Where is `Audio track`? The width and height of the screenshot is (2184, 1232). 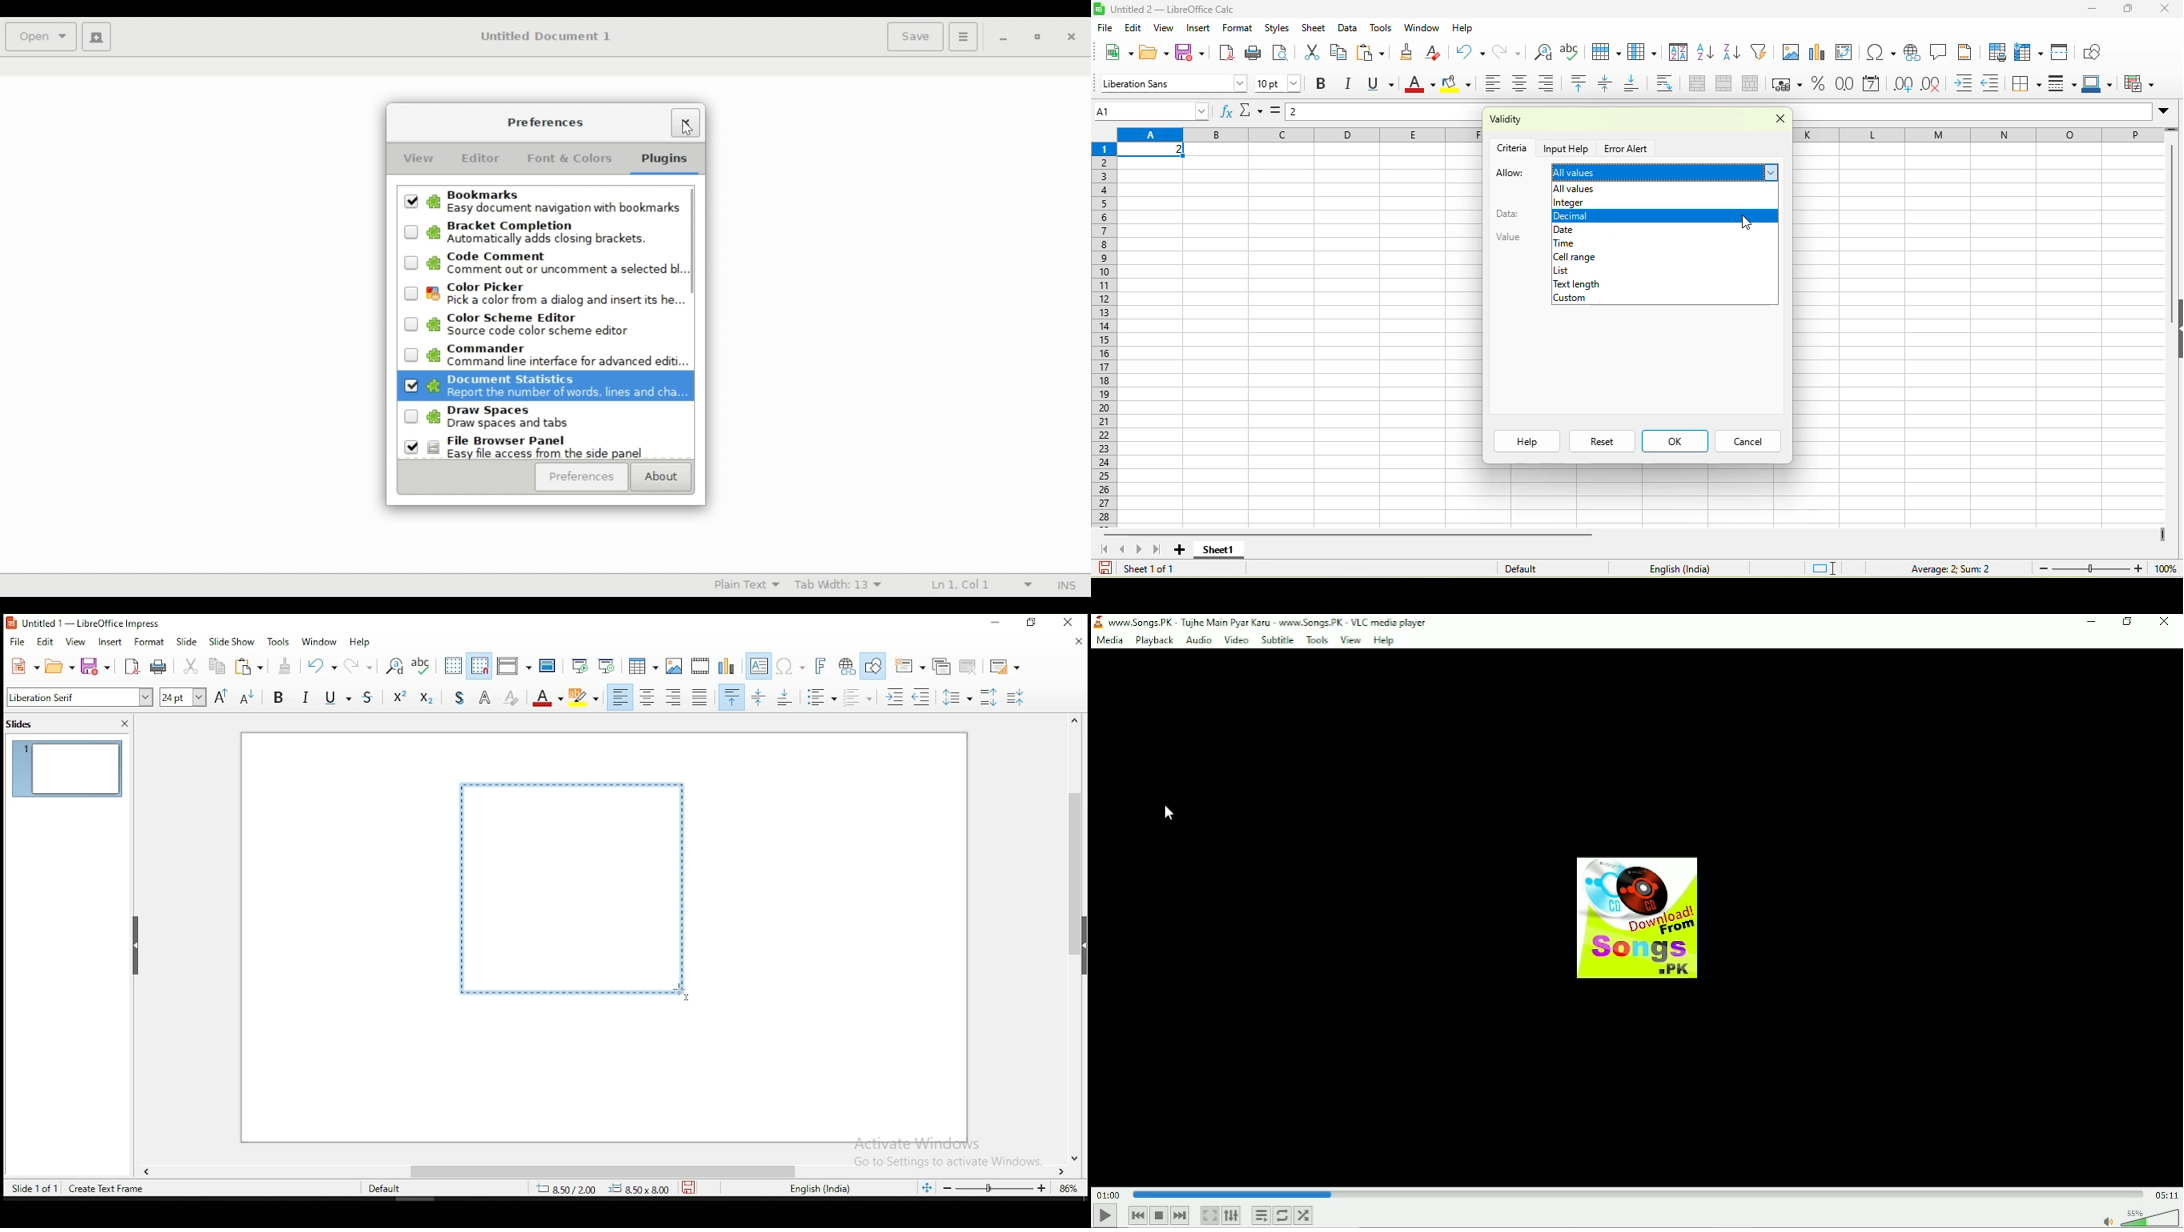 Audio track is located at coordinates (1636, 918).